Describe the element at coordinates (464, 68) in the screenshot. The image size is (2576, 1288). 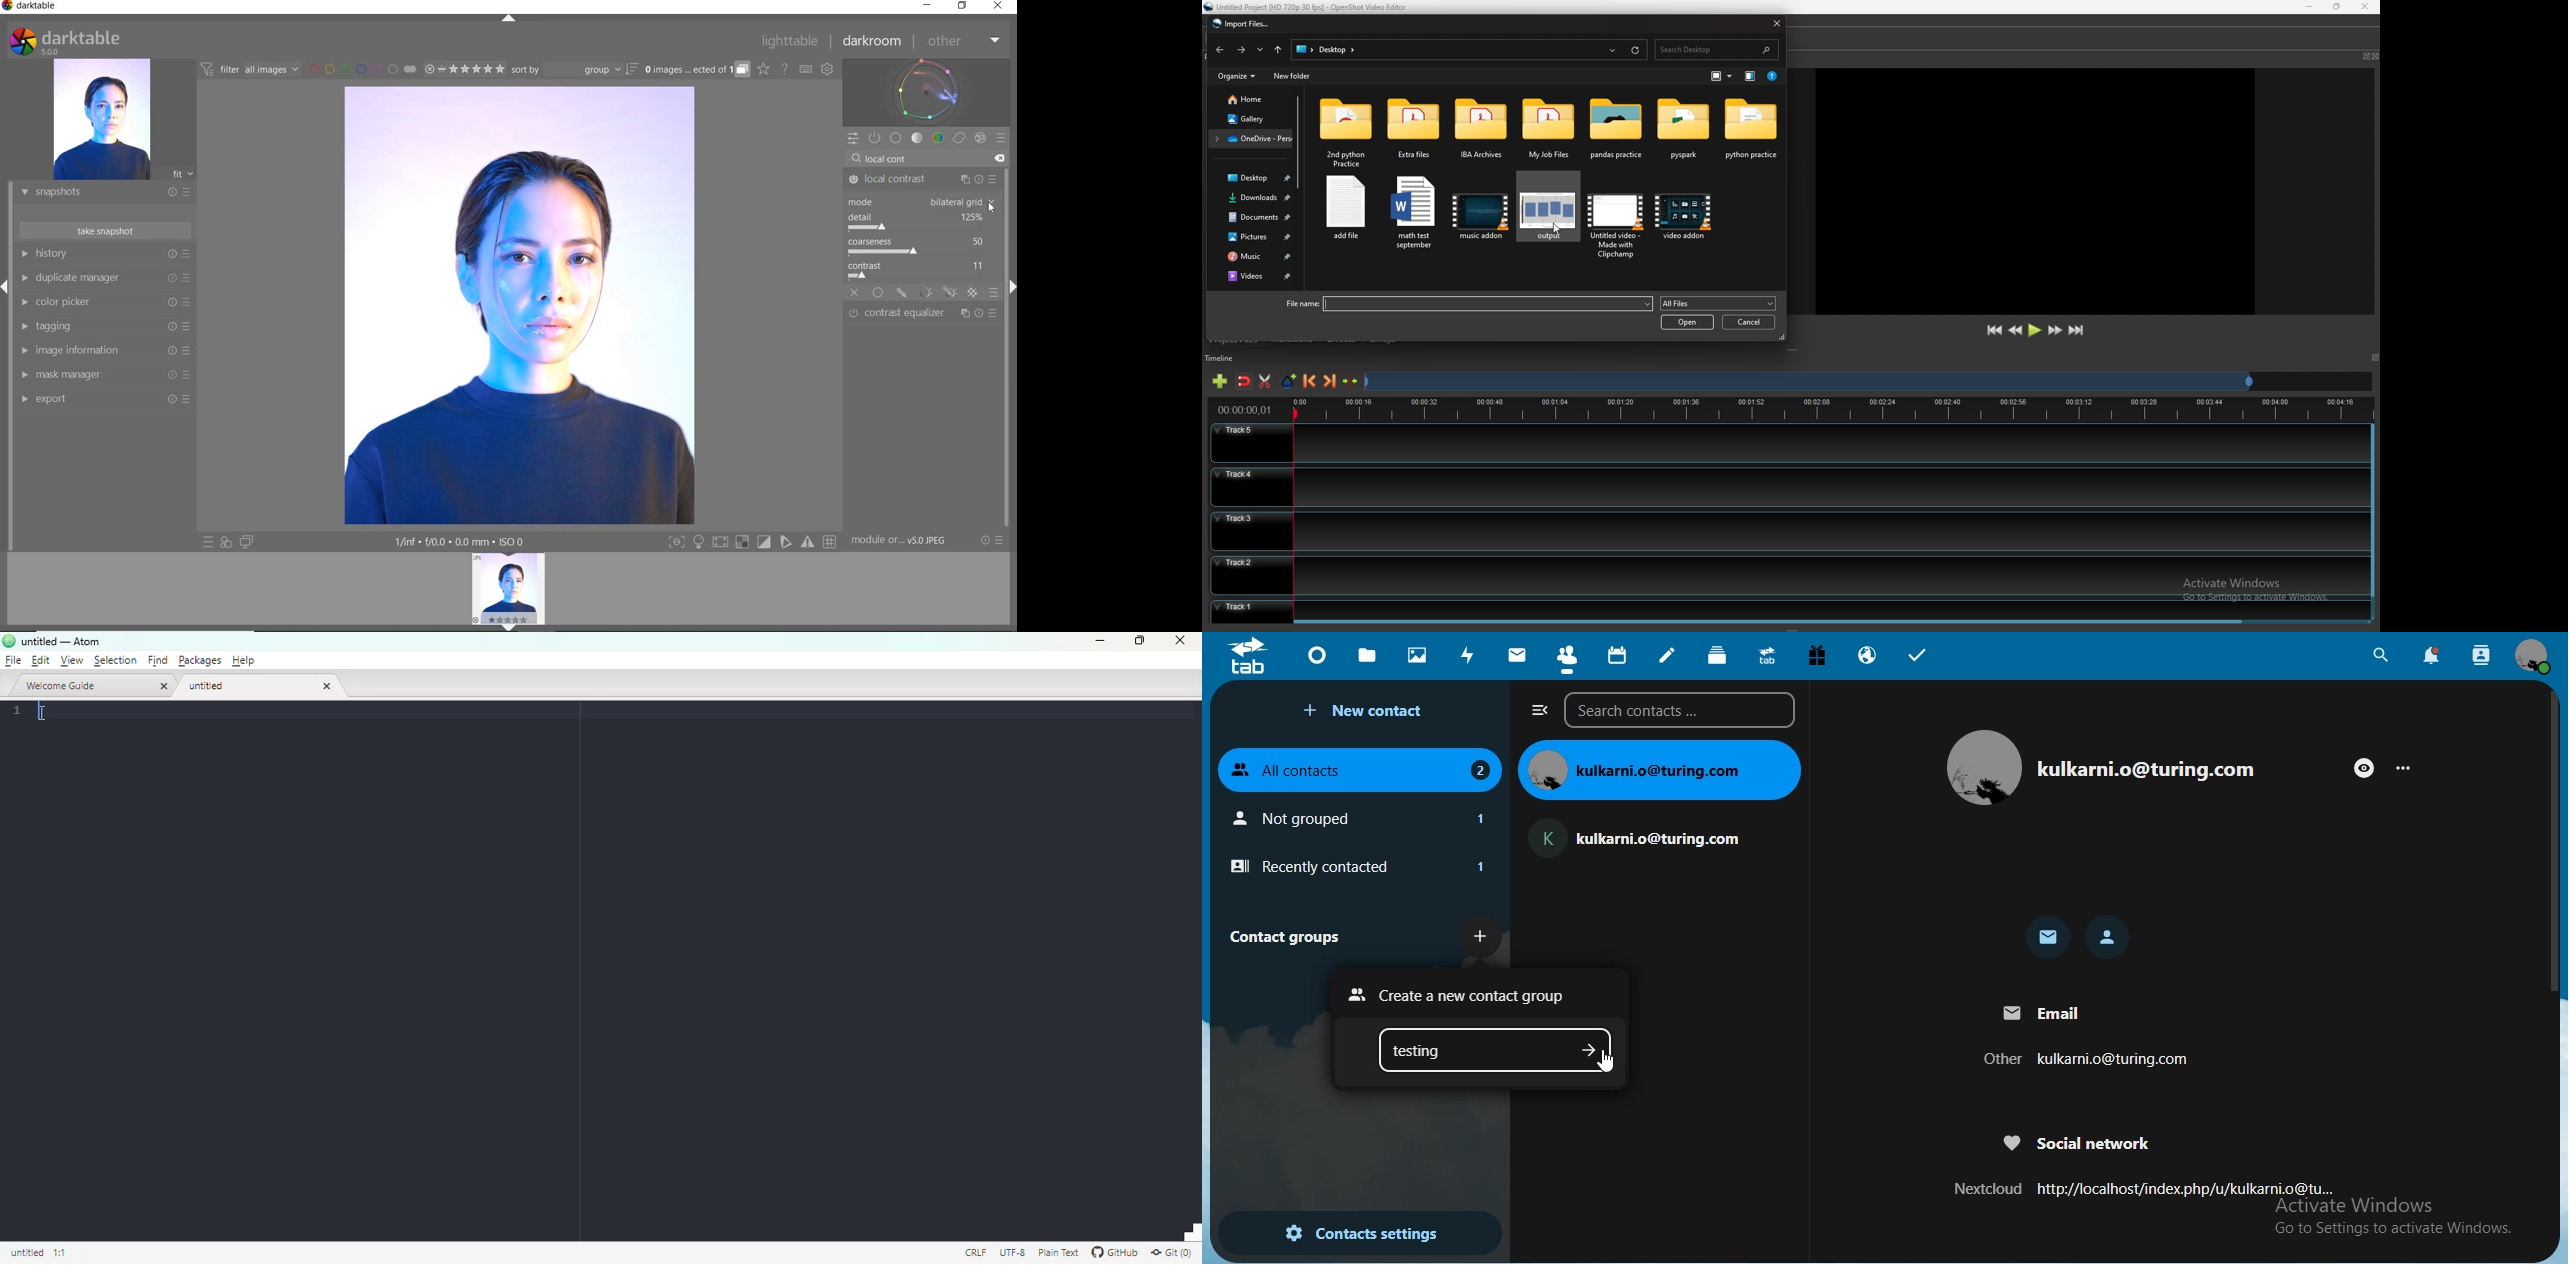
I see `RANGE RATING OF SELECTED IMAGES` at that location.